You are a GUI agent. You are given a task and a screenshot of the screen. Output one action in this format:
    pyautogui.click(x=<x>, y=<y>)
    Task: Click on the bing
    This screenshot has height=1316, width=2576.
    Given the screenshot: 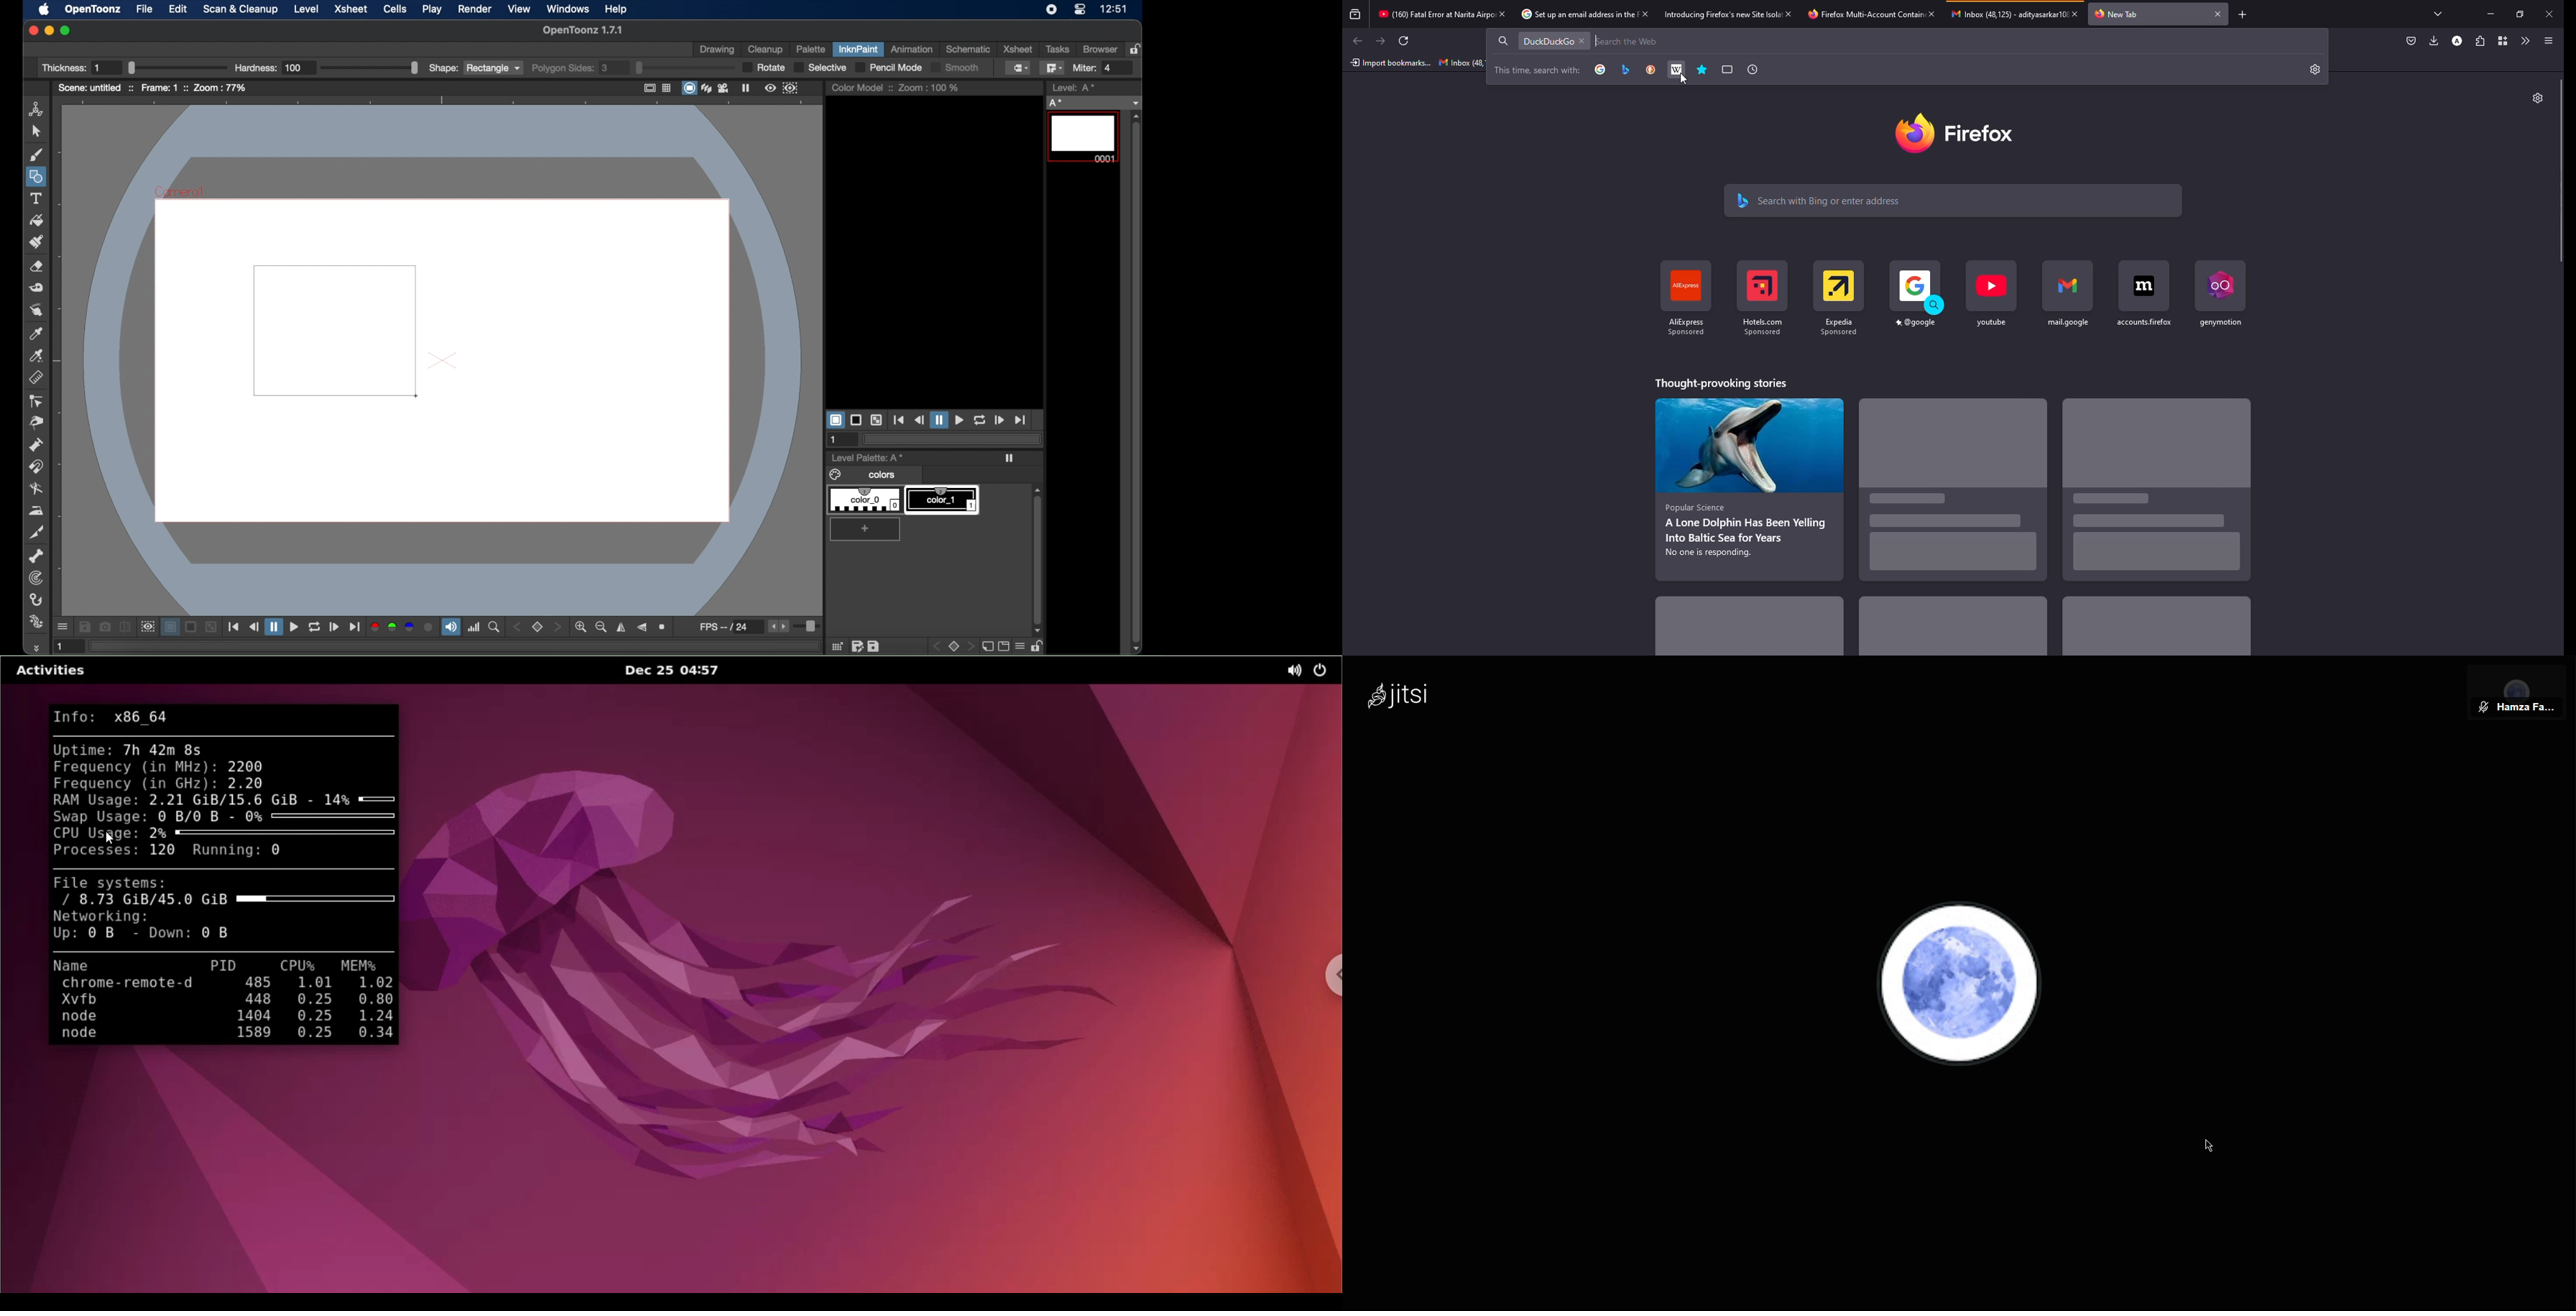 What is the action you would take?
    pyautogui.click(x=1625, y=70)
    